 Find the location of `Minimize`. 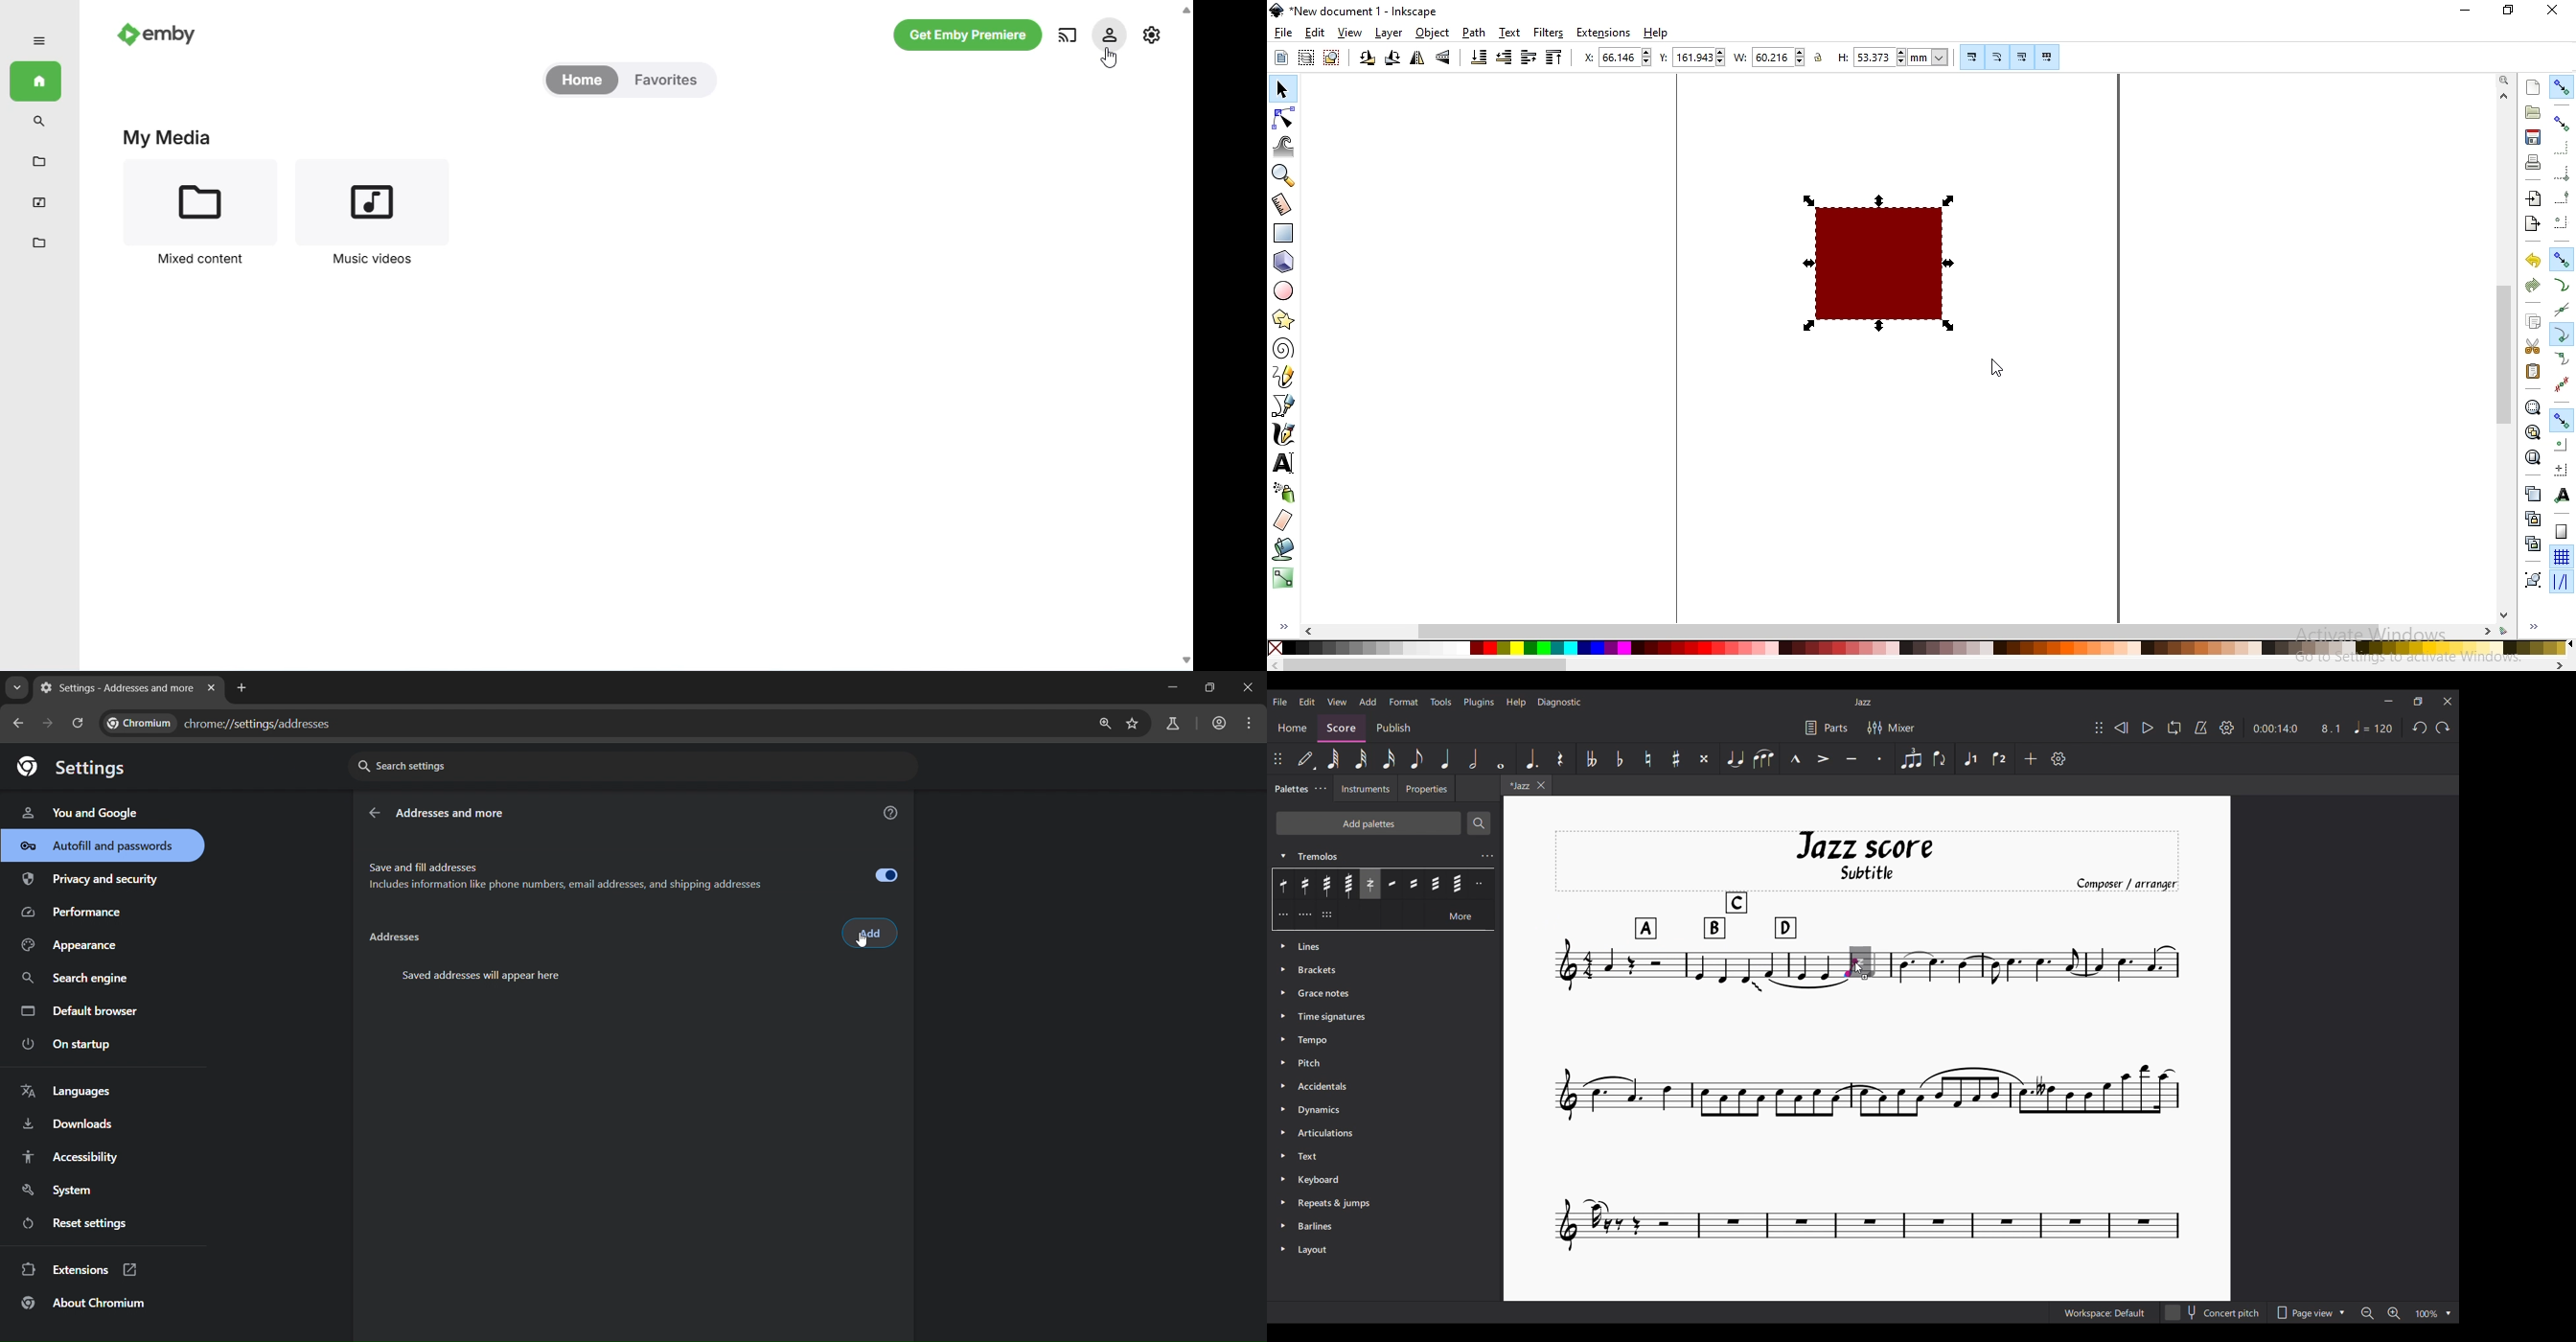

Minimize is located at coordinates (2389, 701).